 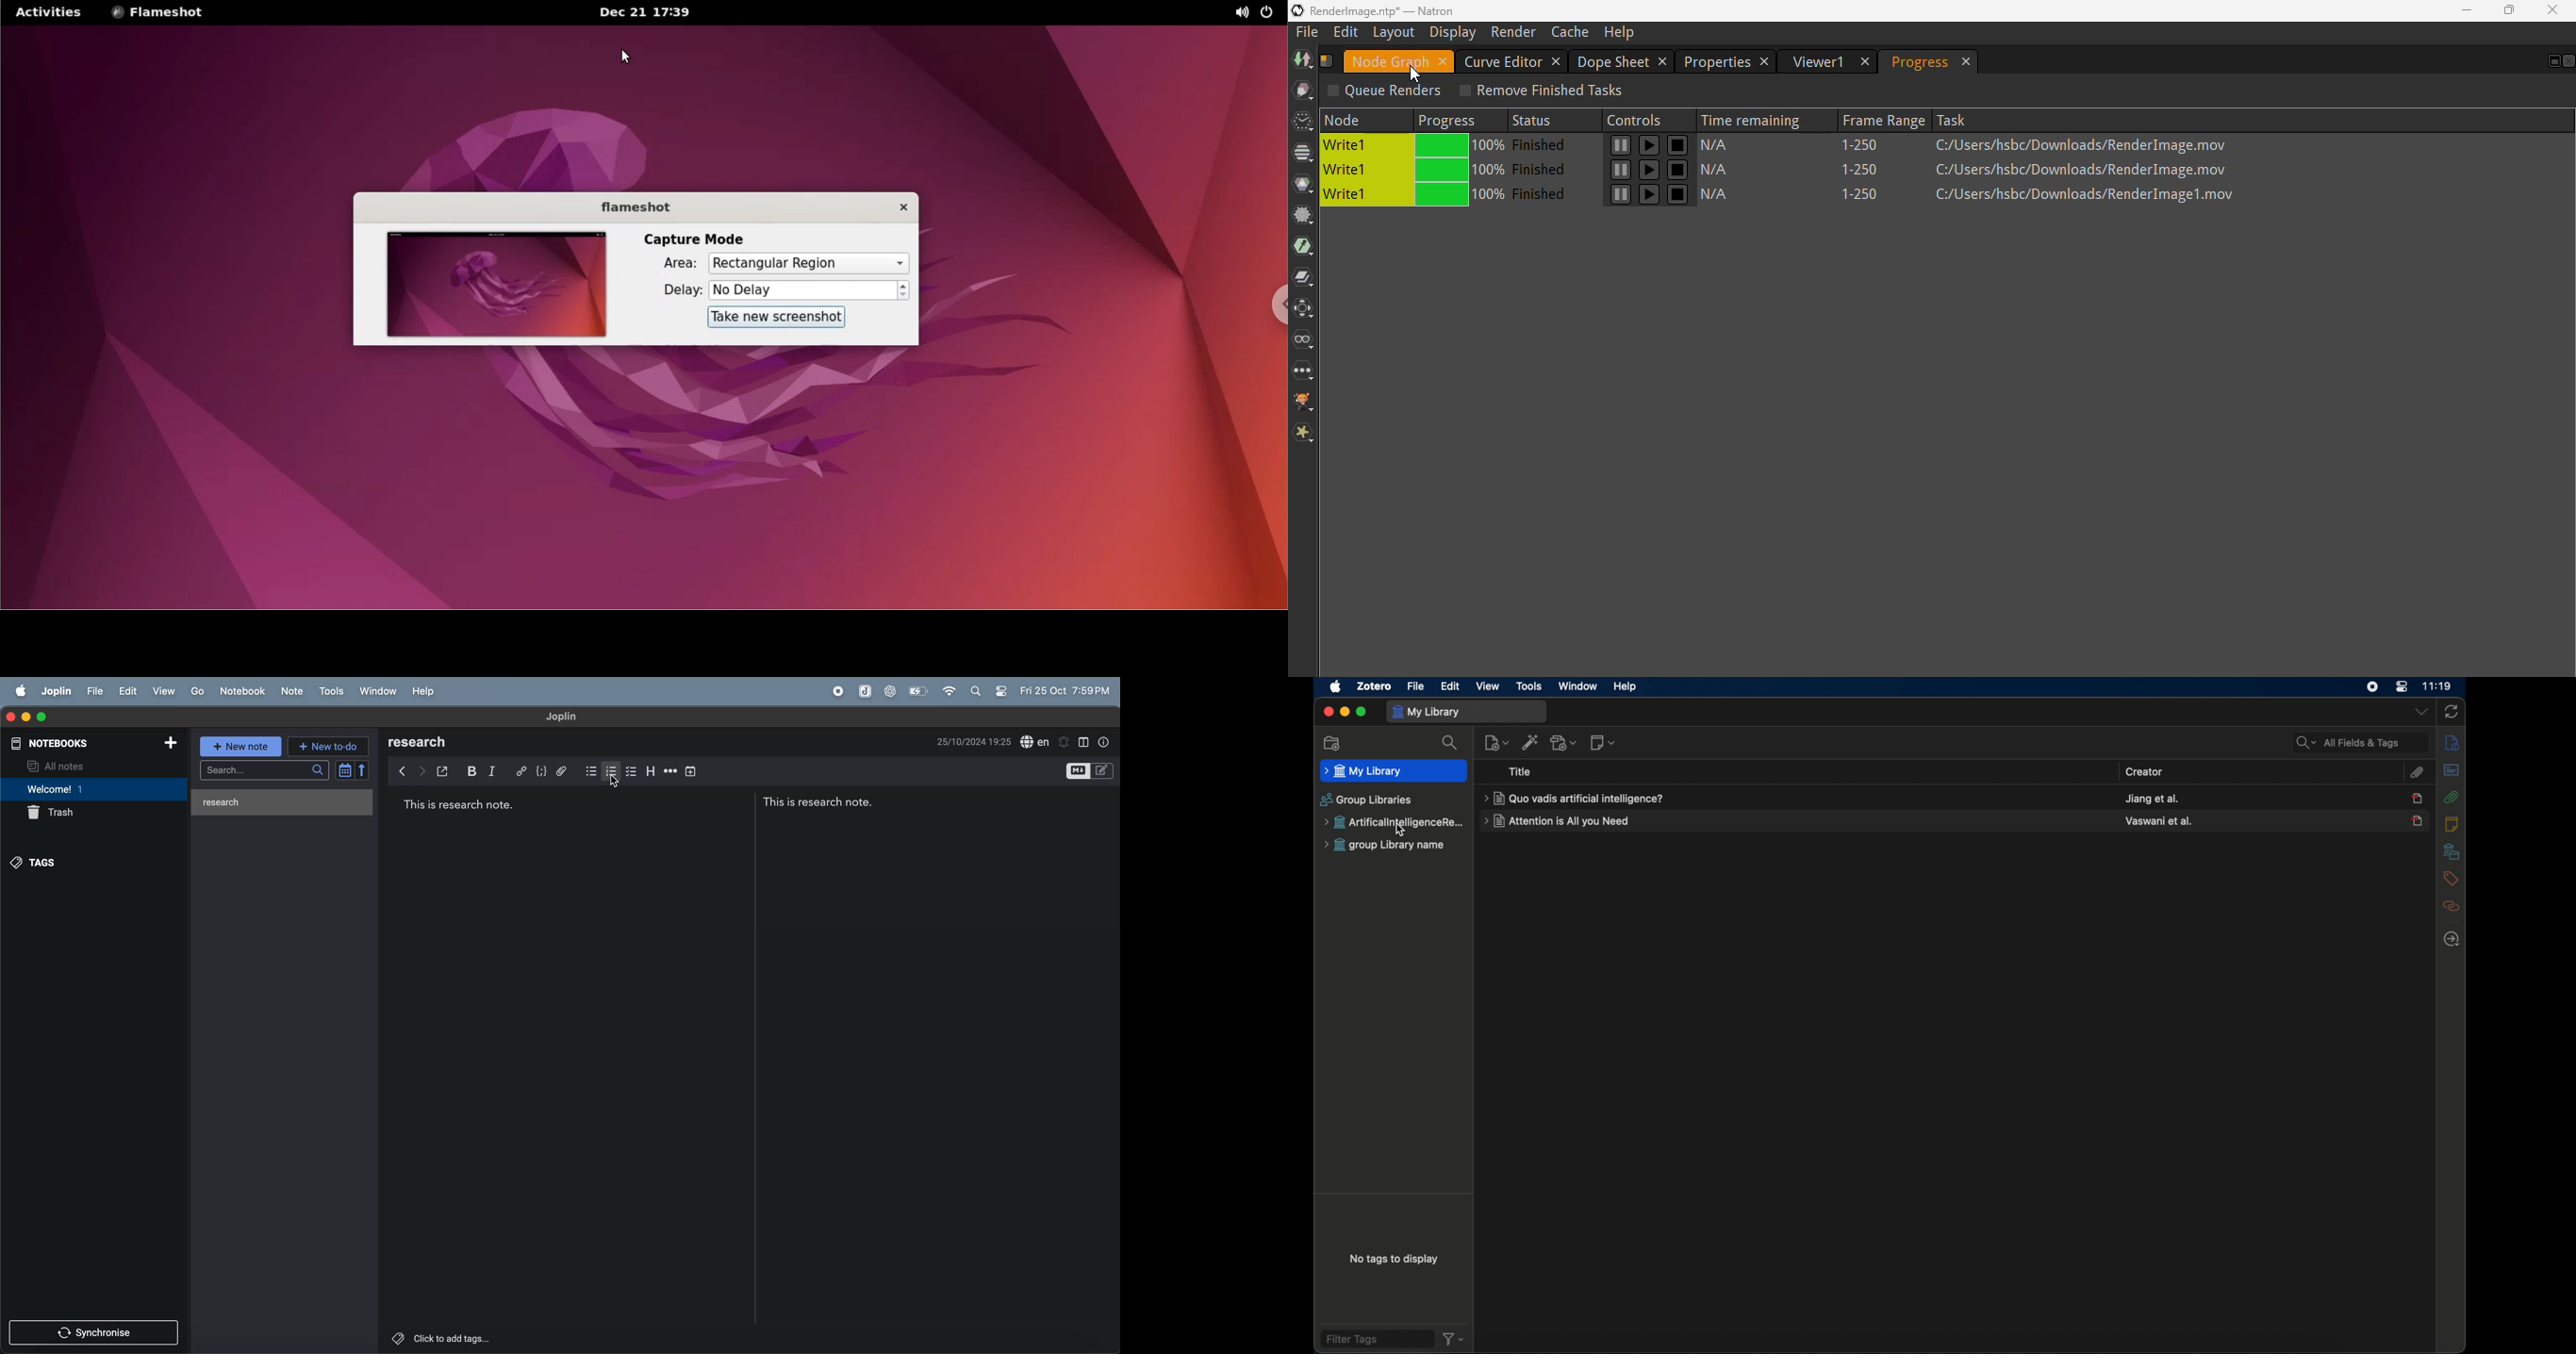 I want to click on file, so click(x=94, y=690).